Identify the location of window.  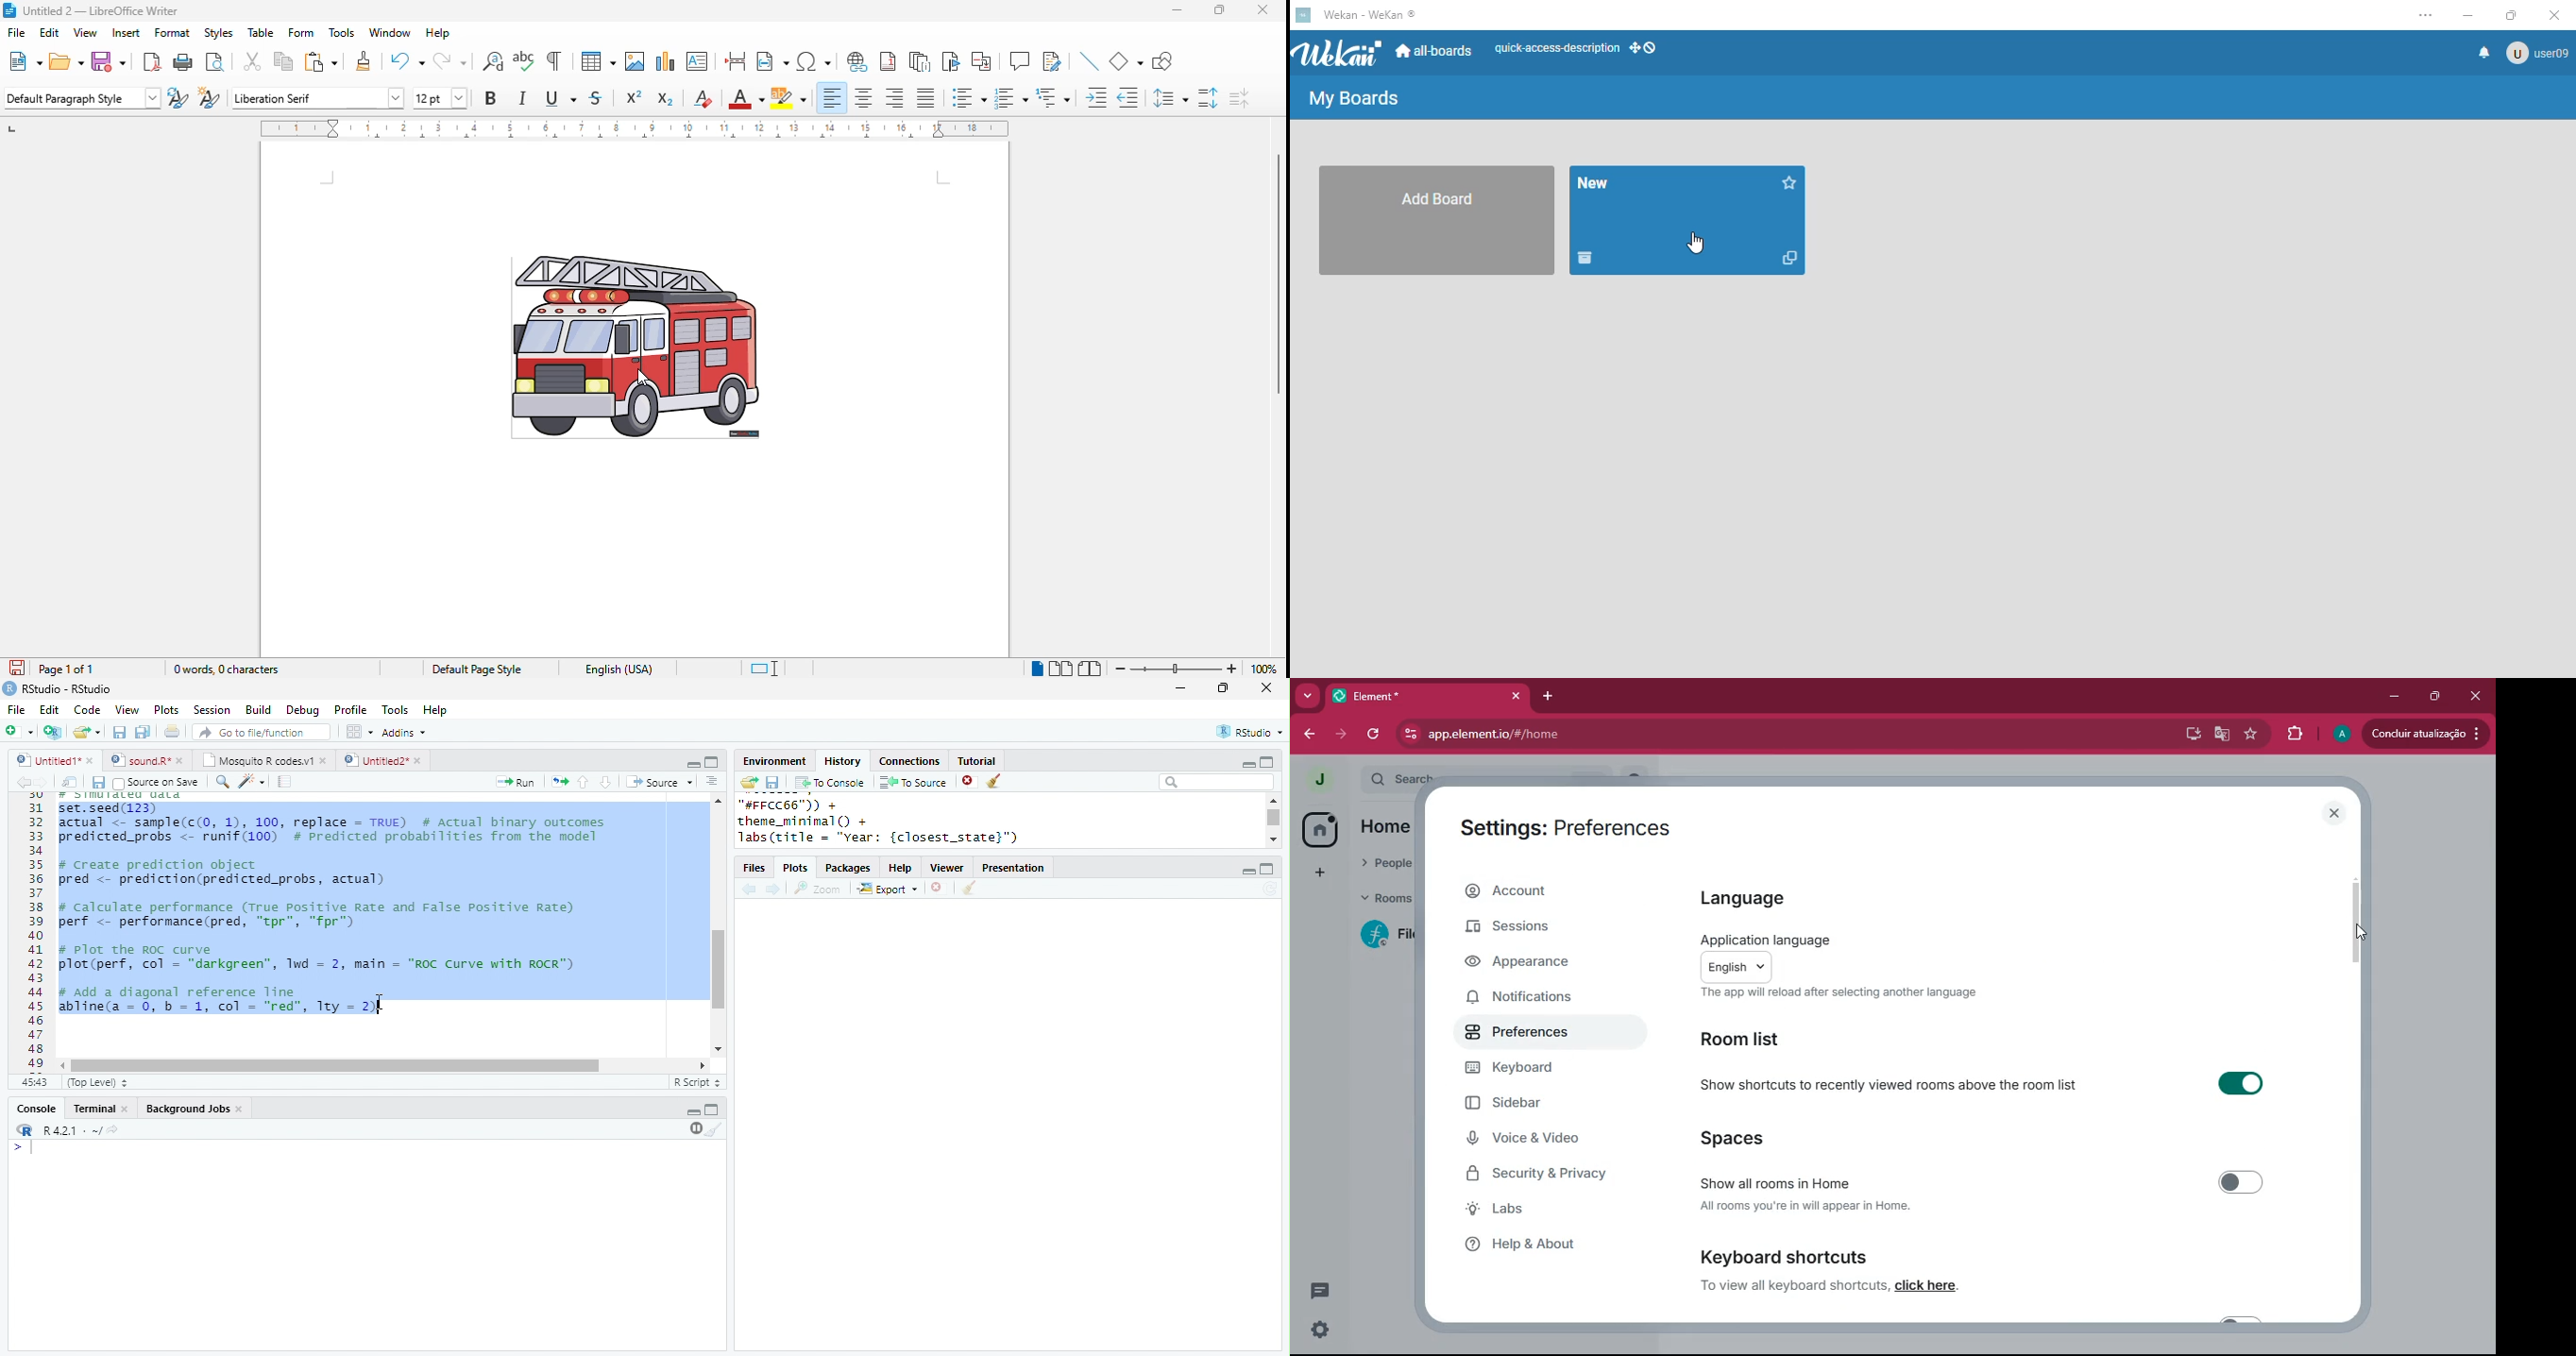
(390, 32).